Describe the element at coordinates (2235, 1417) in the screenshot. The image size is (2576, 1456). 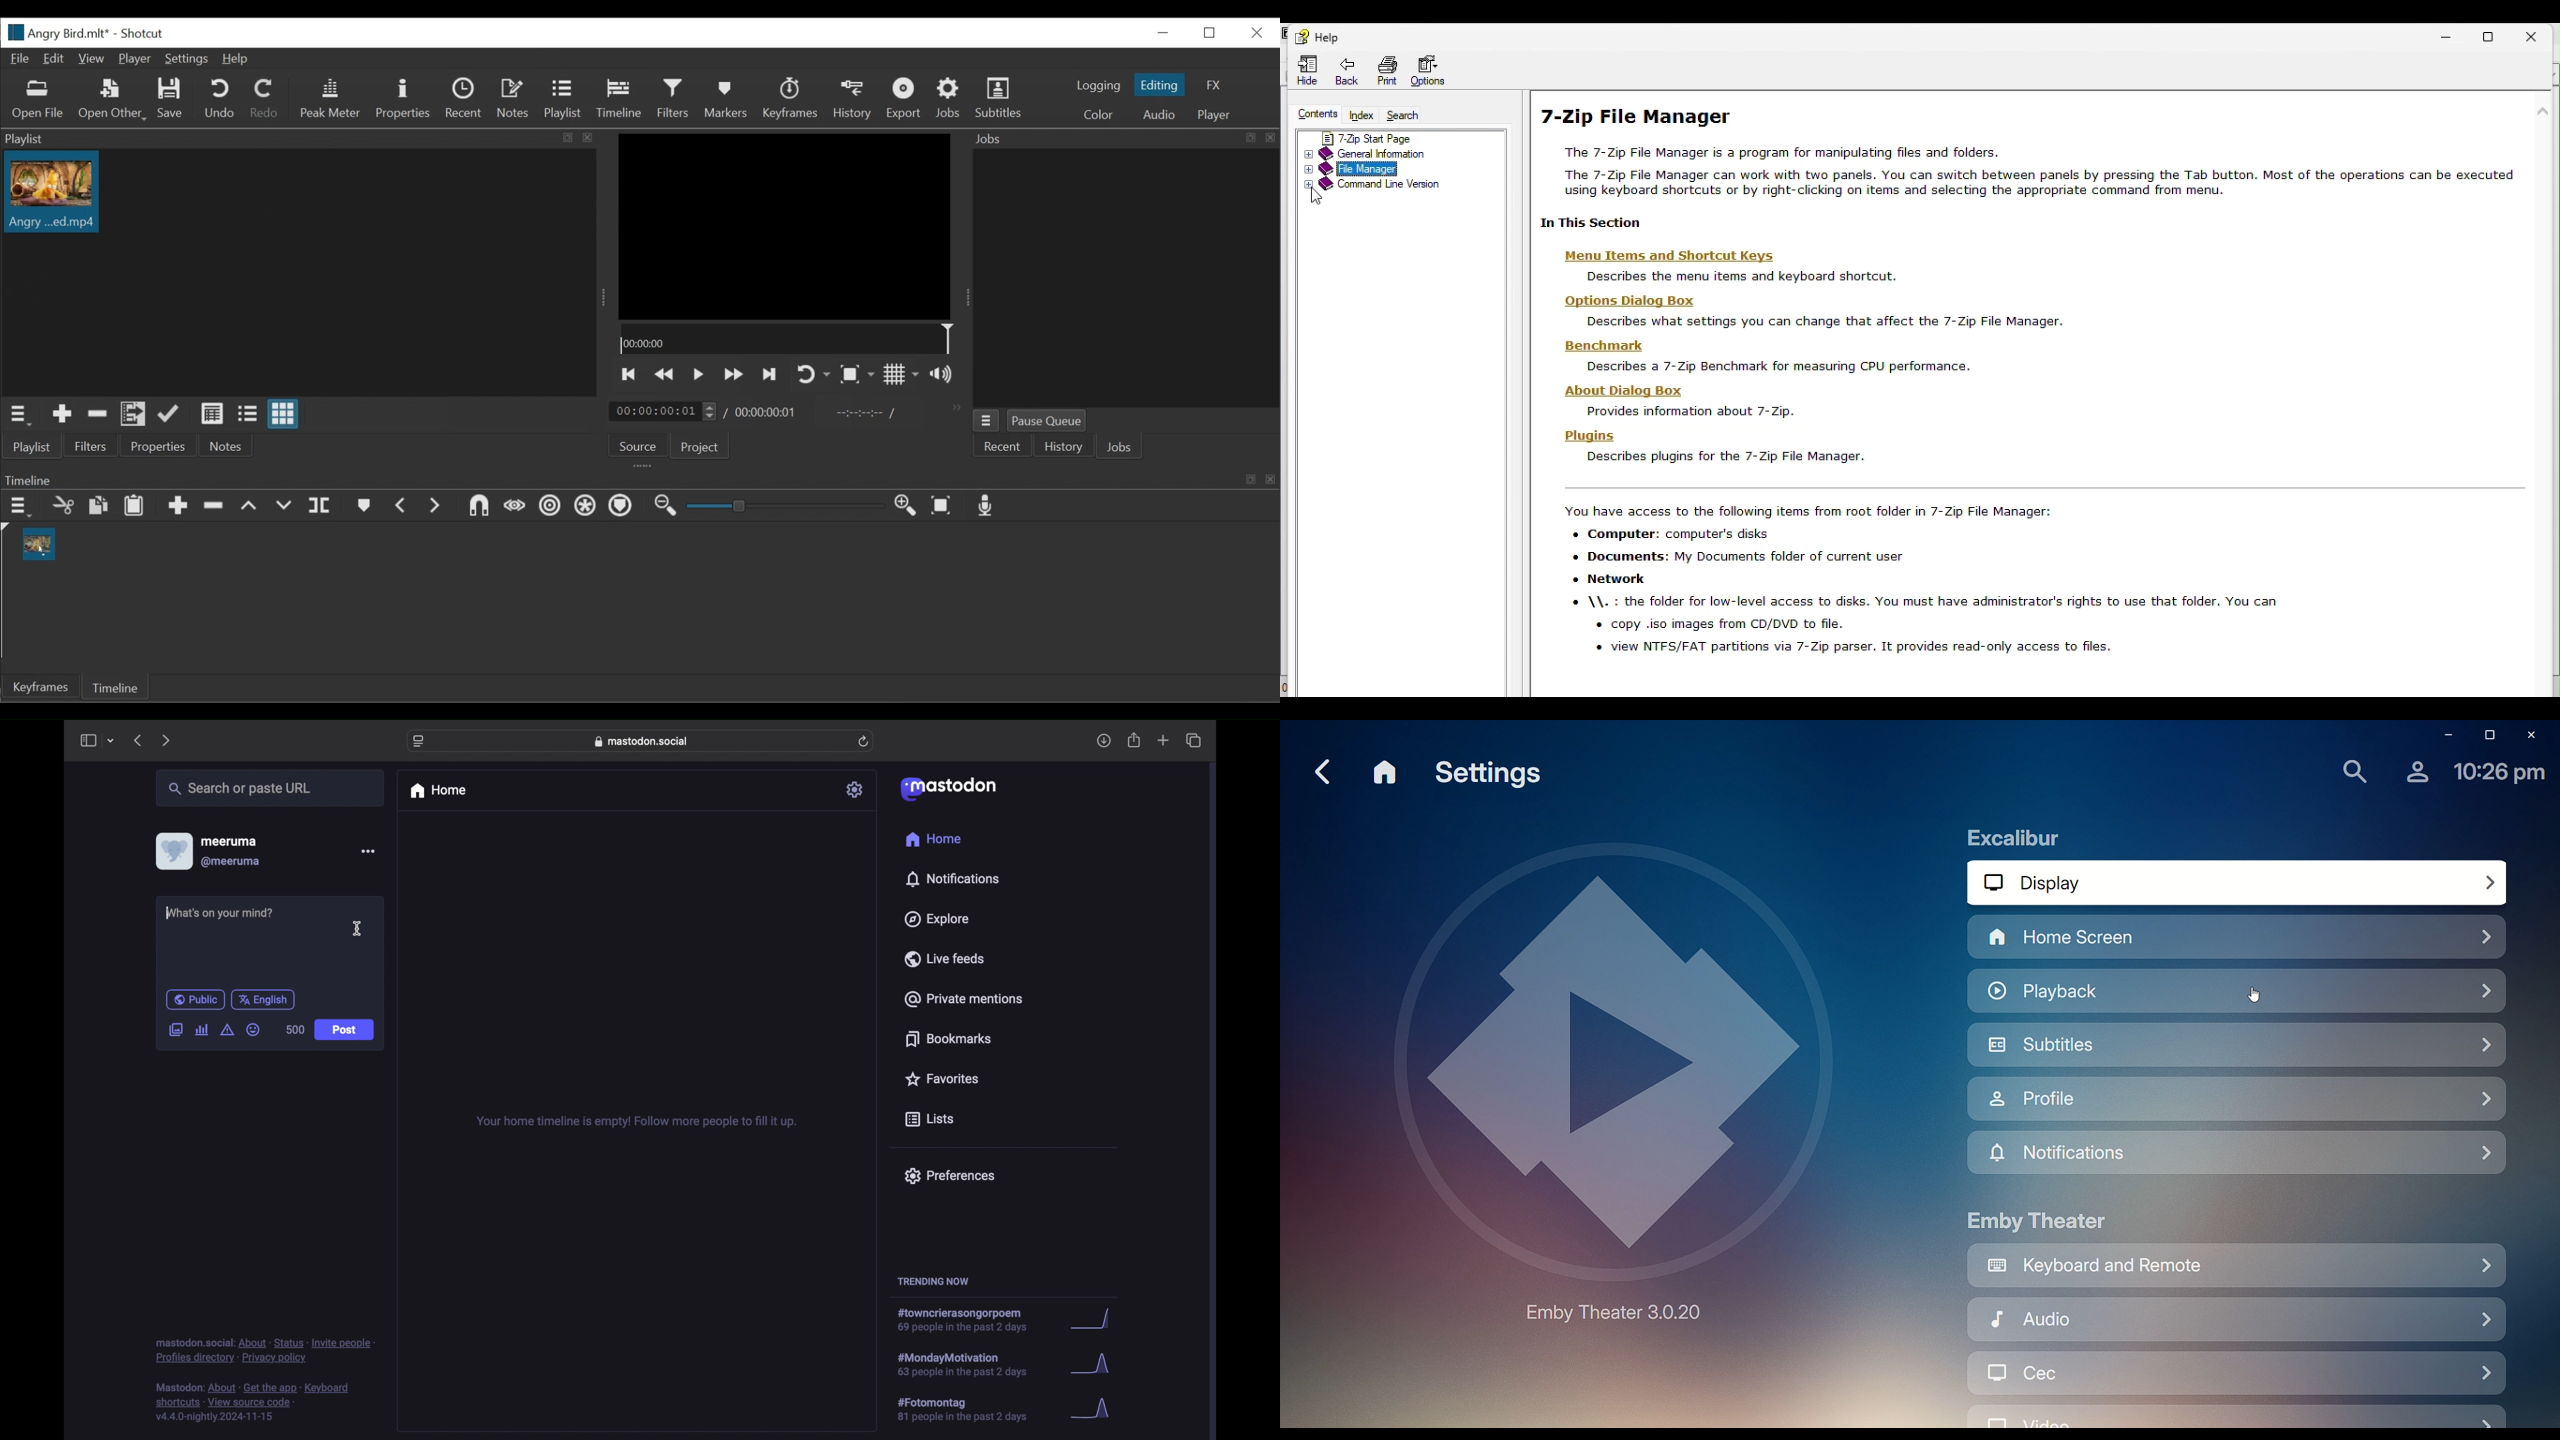
I see `Video` at that location.